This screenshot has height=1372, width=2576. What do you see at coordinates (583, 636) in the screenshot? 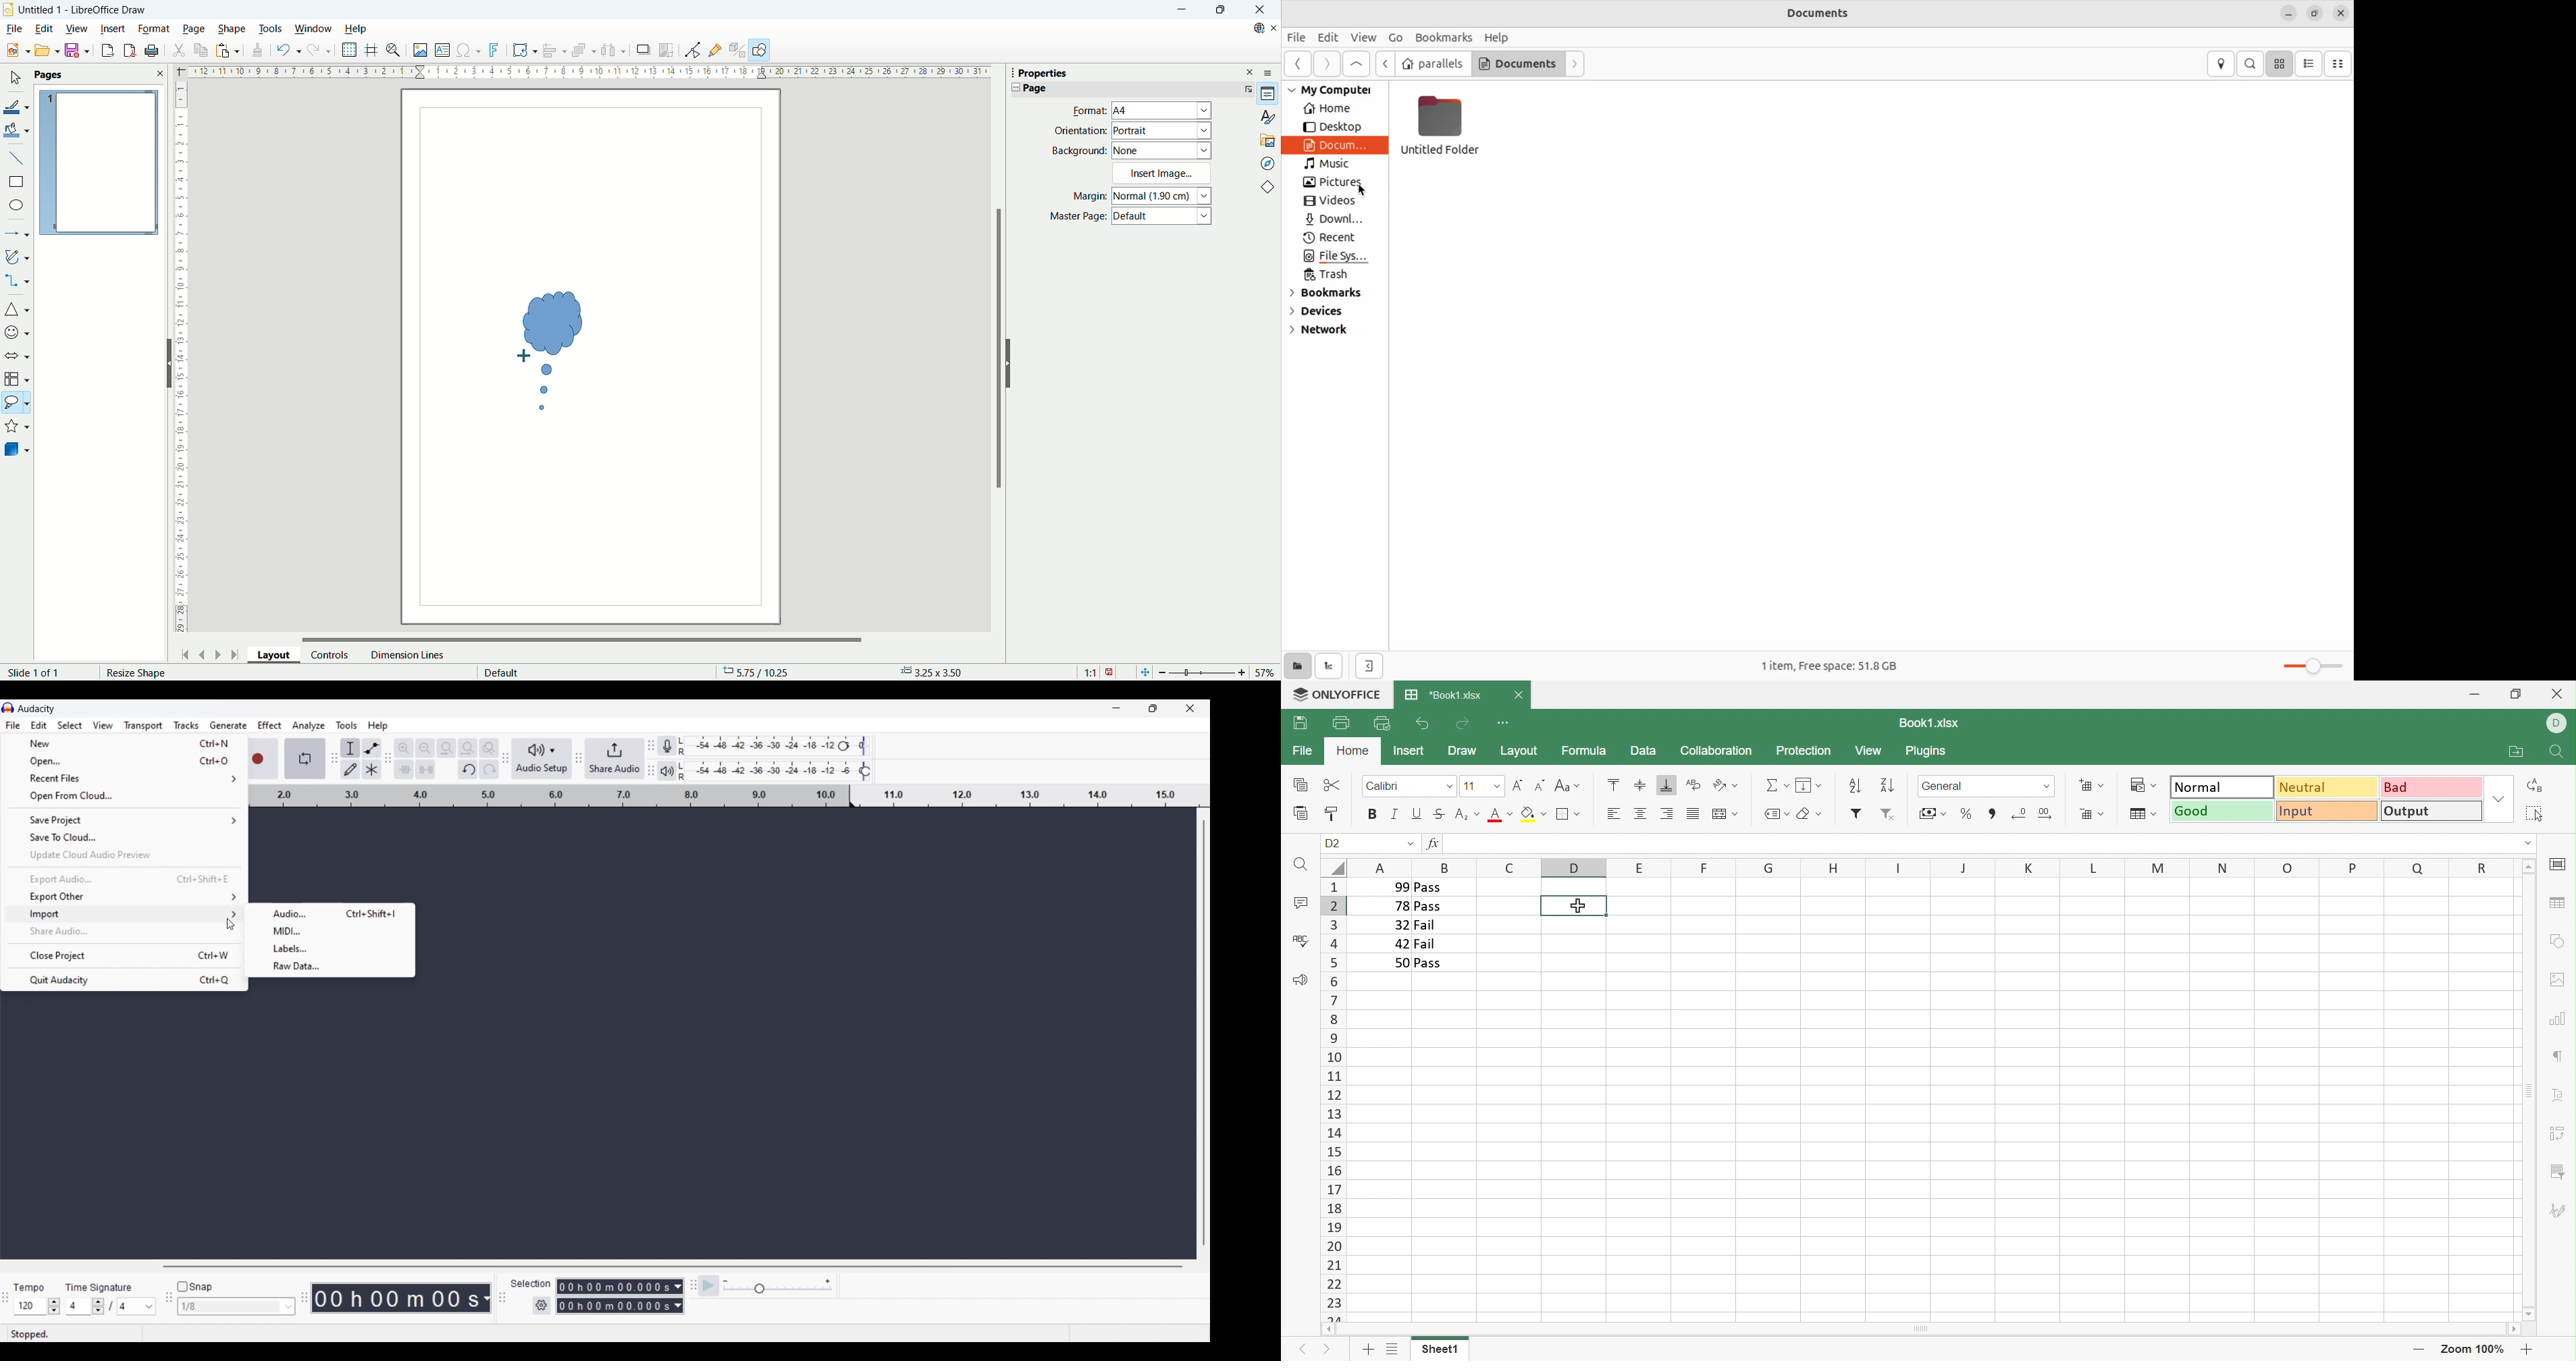
I see `Horizontal scroll bar` at bounding box center [583, 636].